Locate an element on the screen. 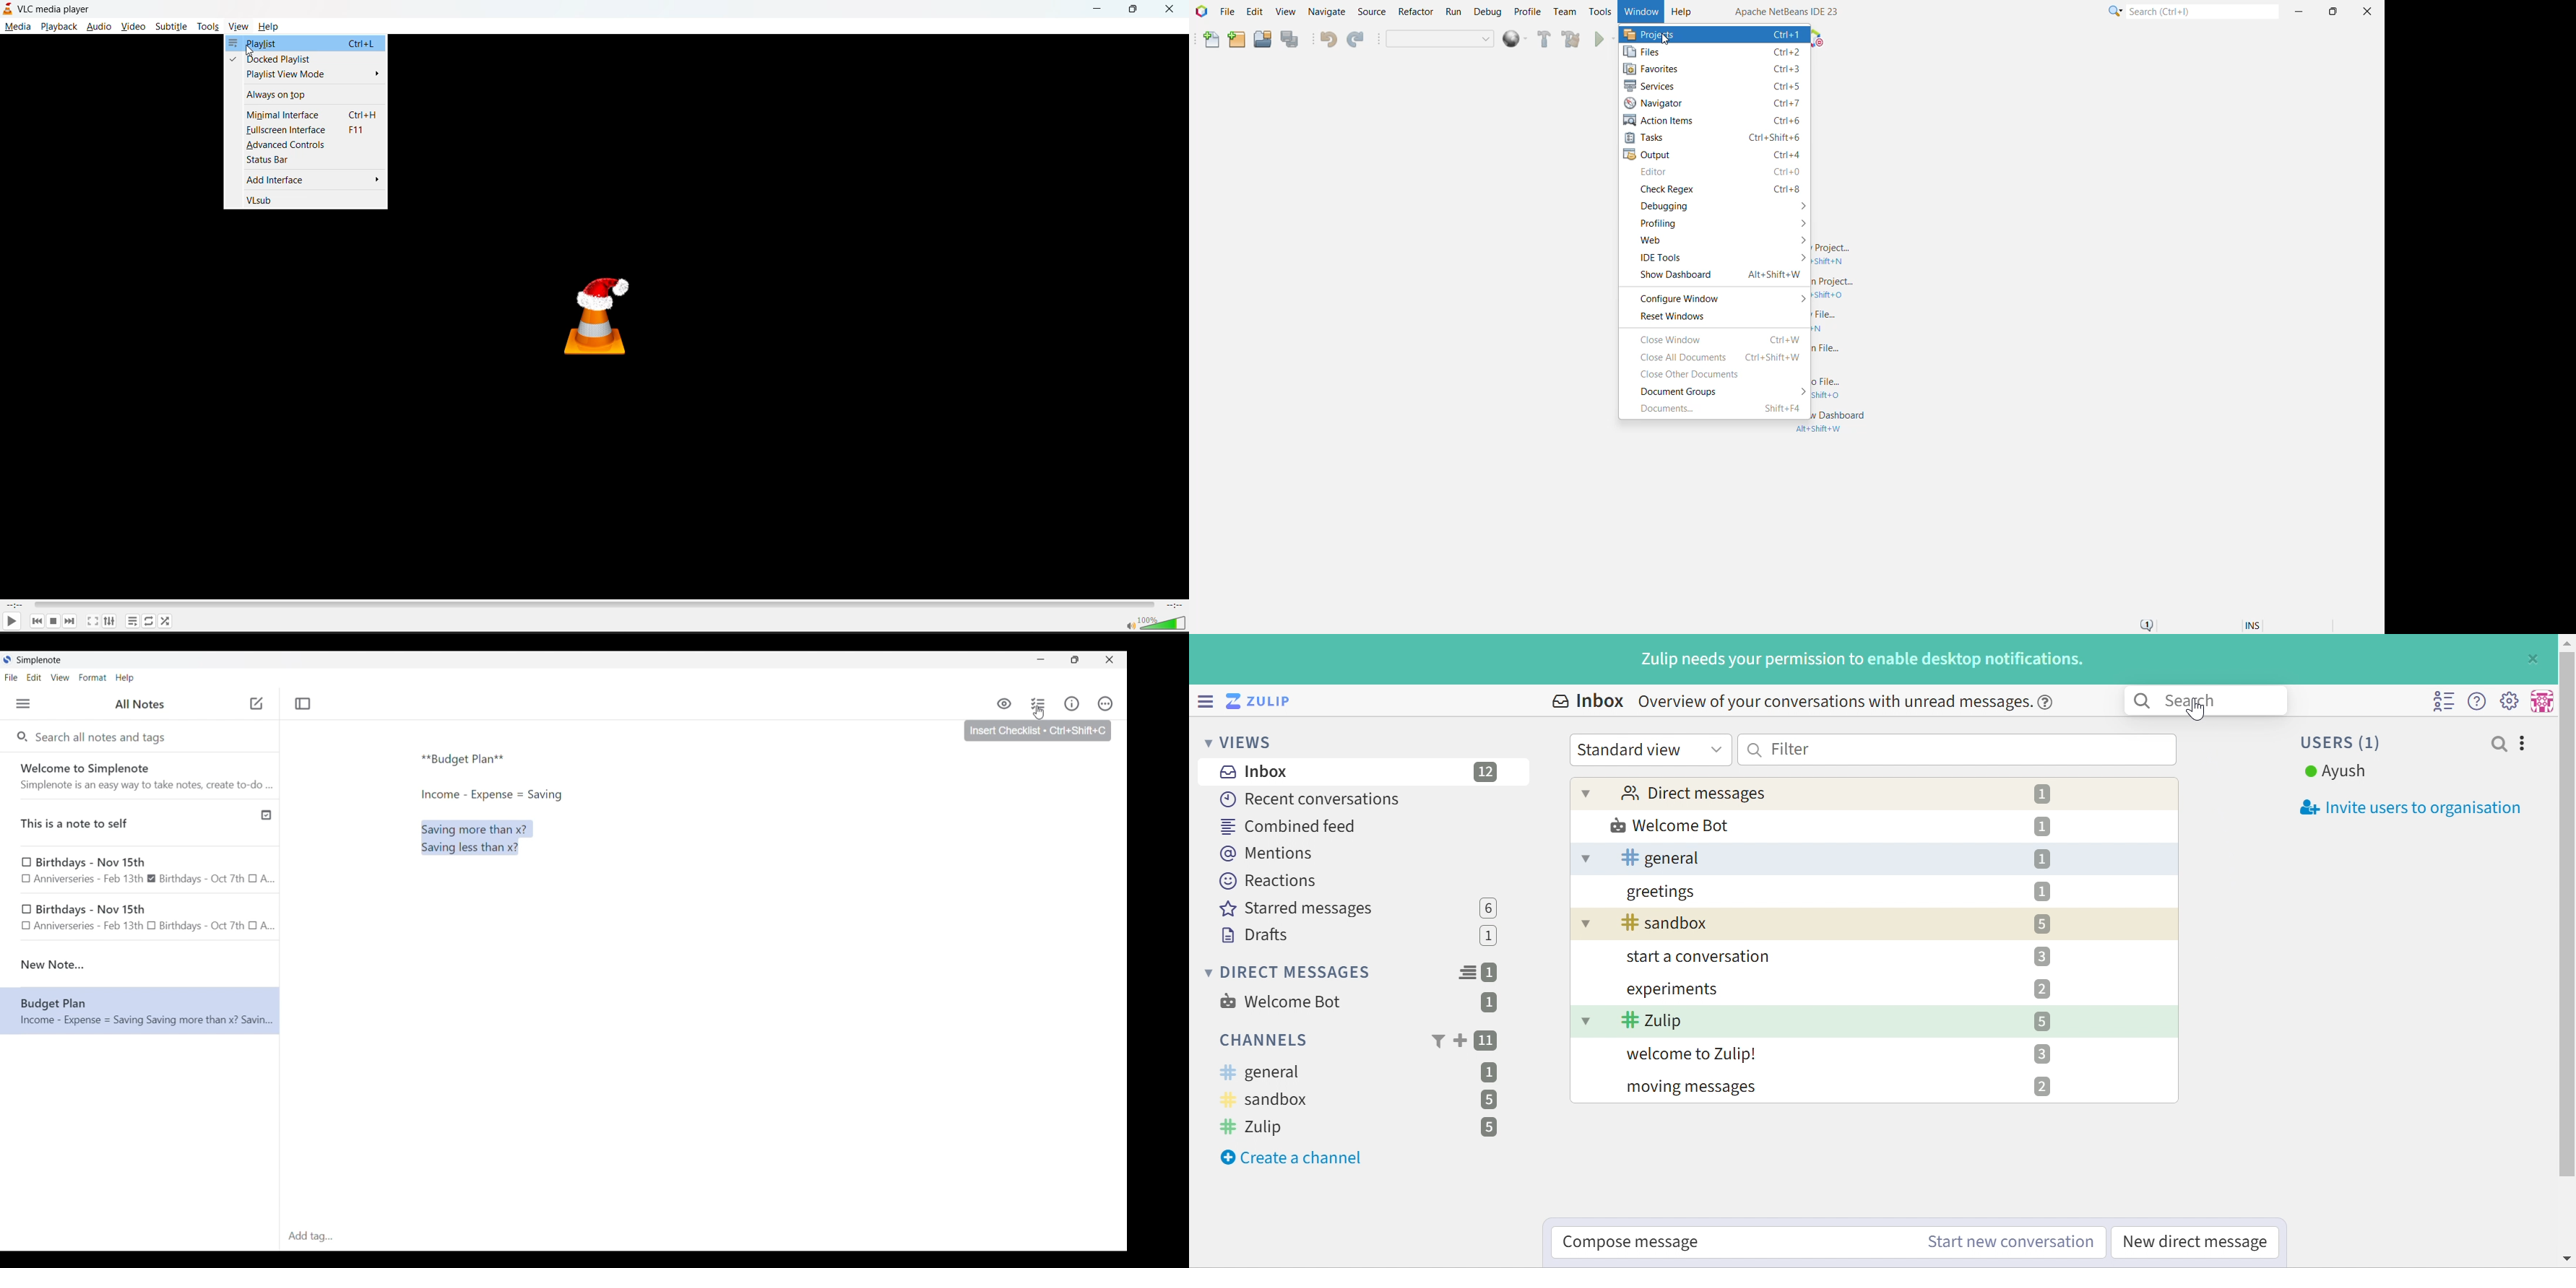  Title of left side panel is located at coordinates (140, 704).